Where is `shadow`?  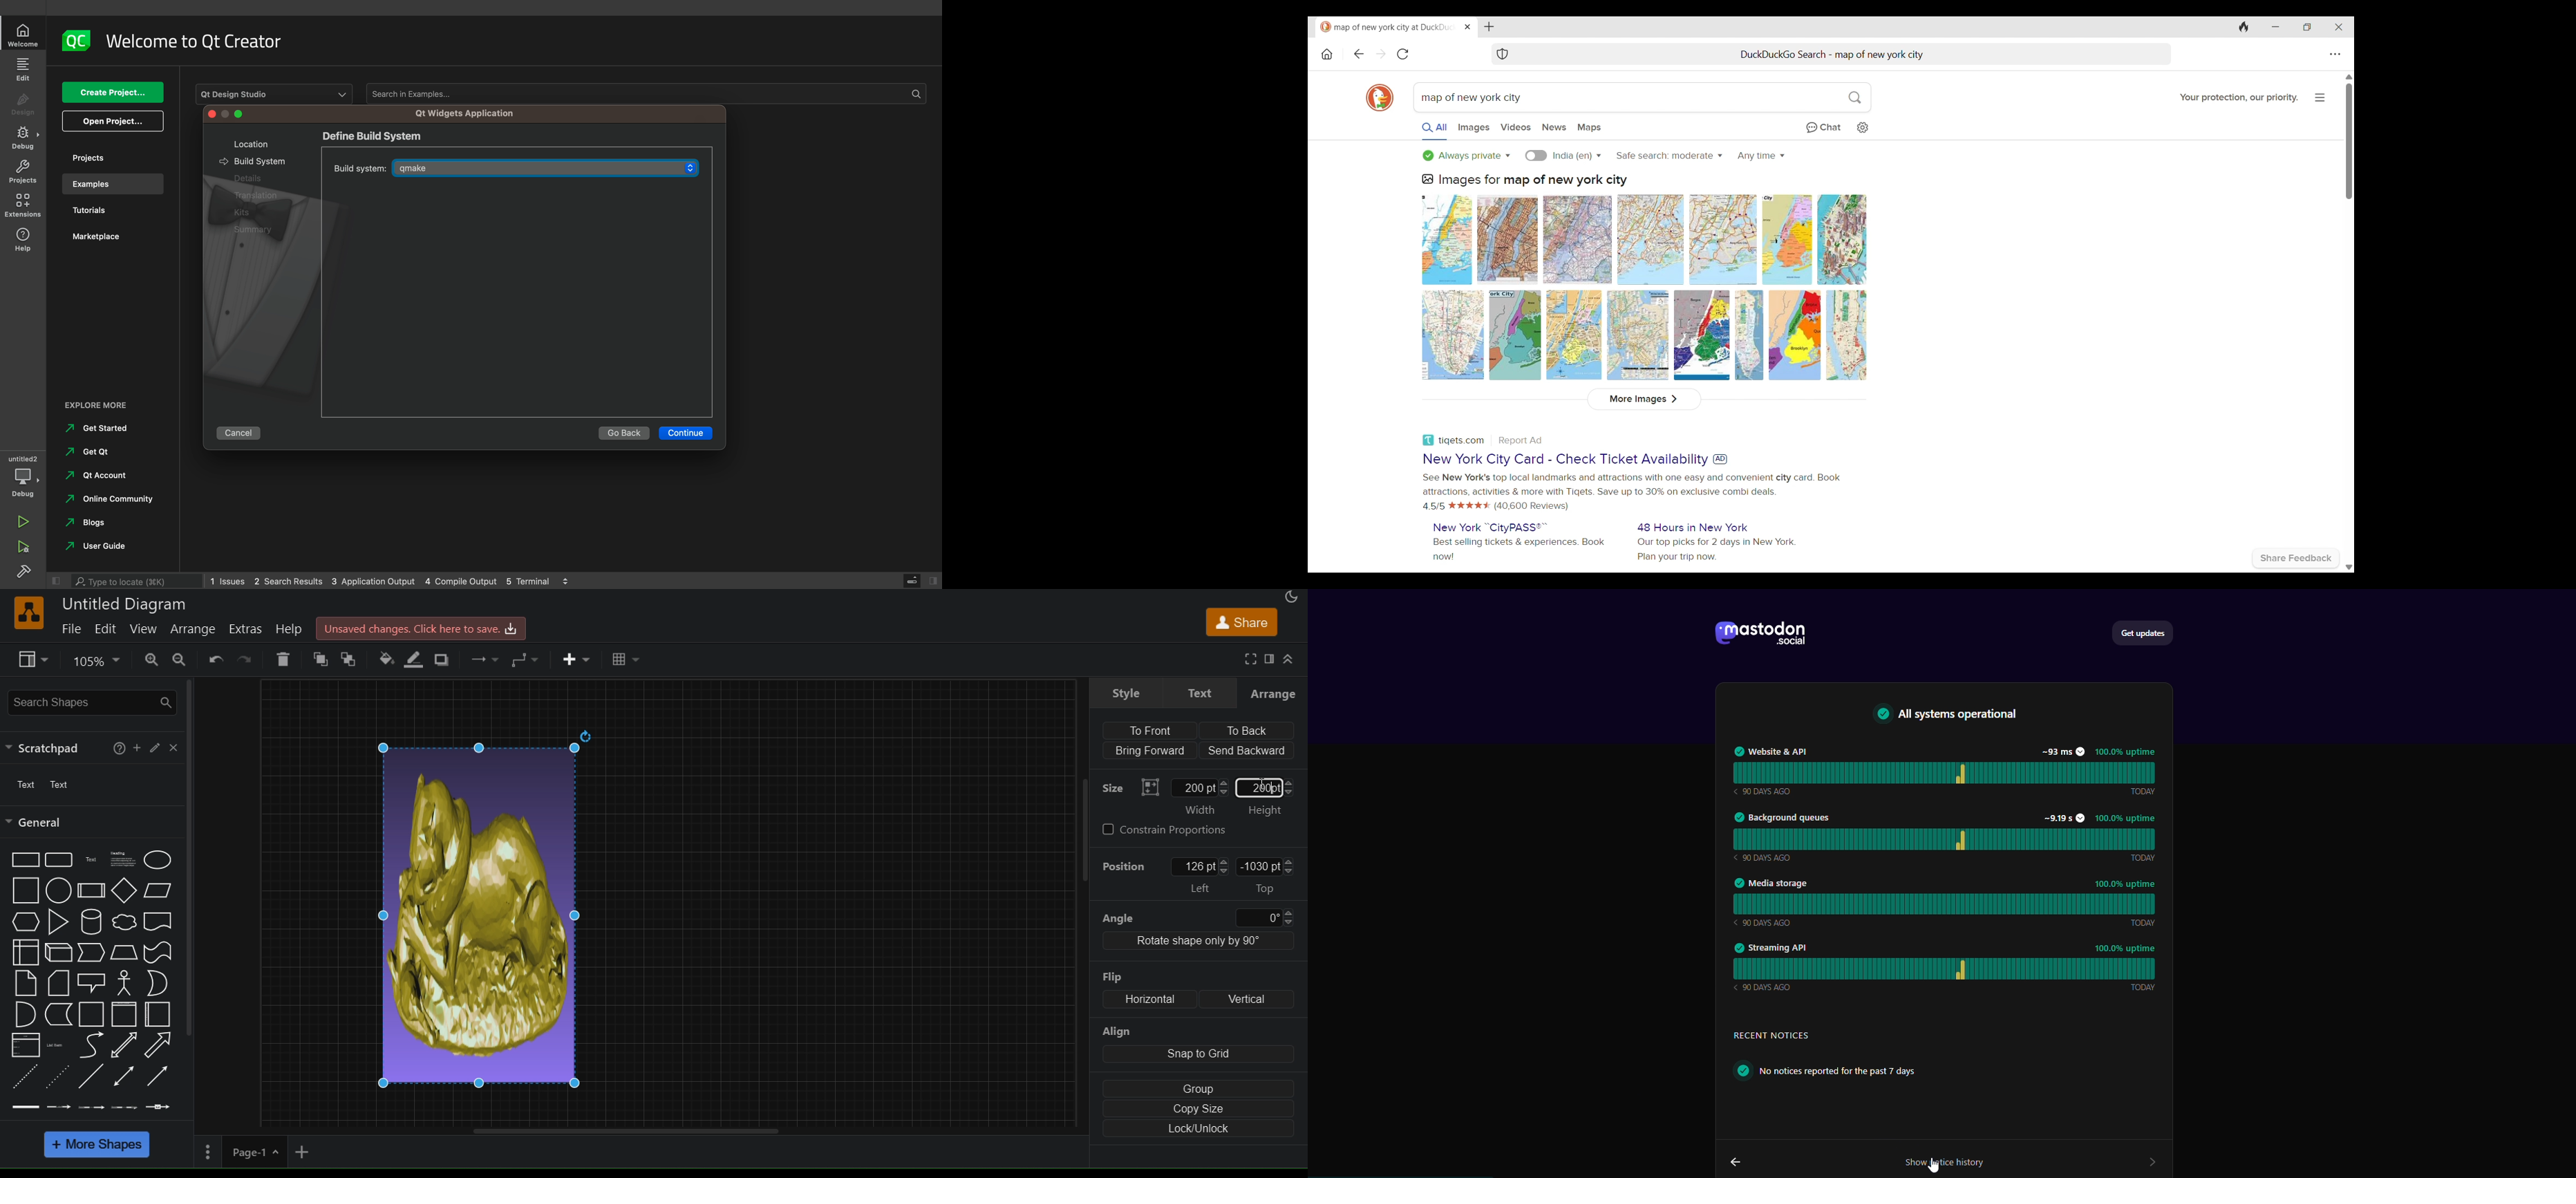
shadow is located at coordinates (447, 659).